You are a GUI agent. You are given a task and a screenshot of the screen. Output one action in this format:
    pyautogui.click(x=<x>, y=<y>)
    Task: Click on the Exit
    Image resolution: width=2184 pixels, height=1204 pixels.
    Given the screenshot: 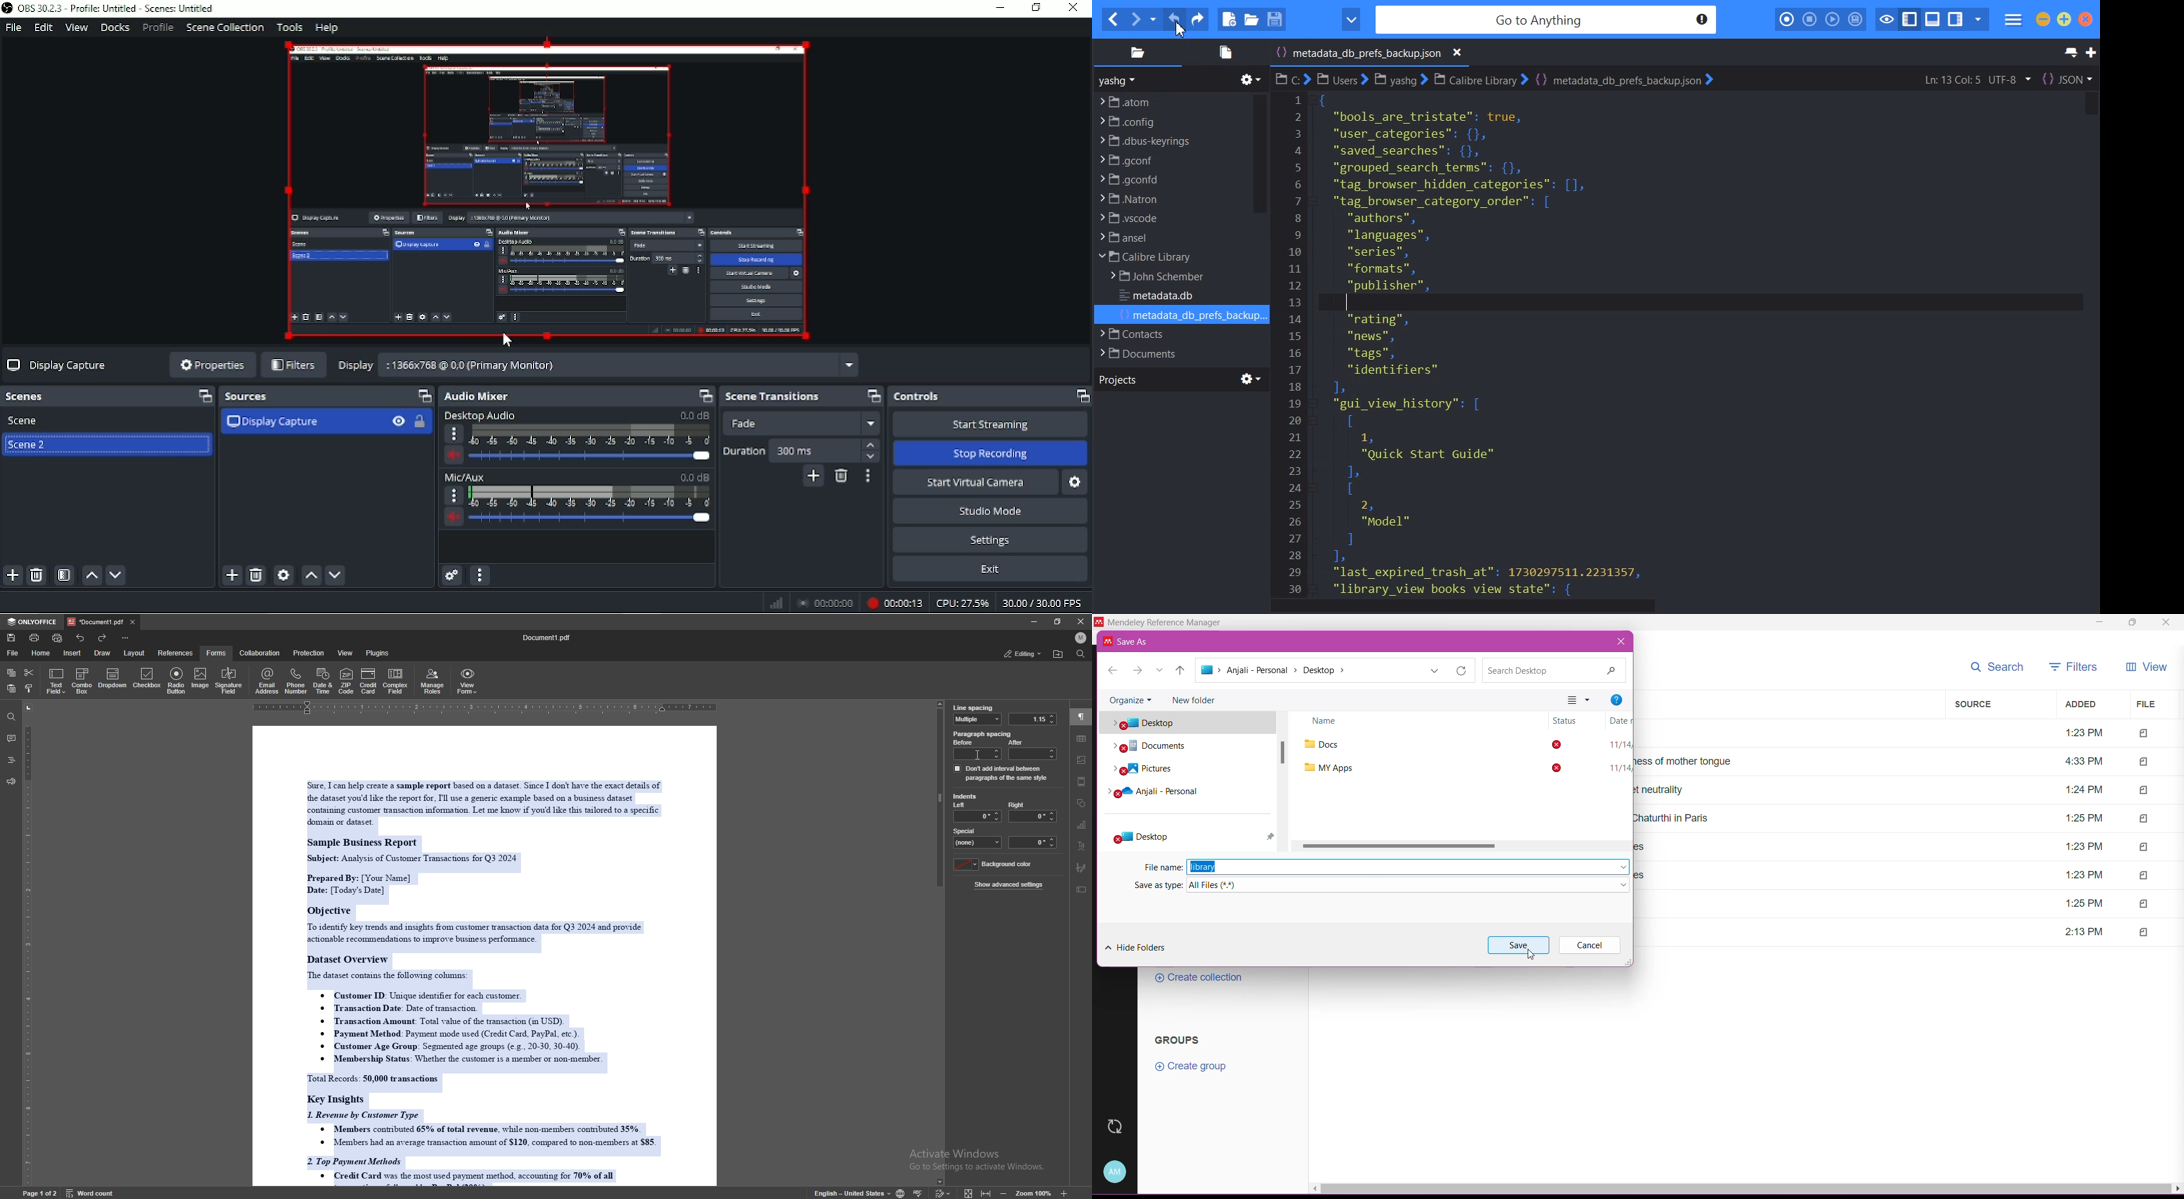 What is the action you would take?
    pyautogui.click(x=990, y=571)
    